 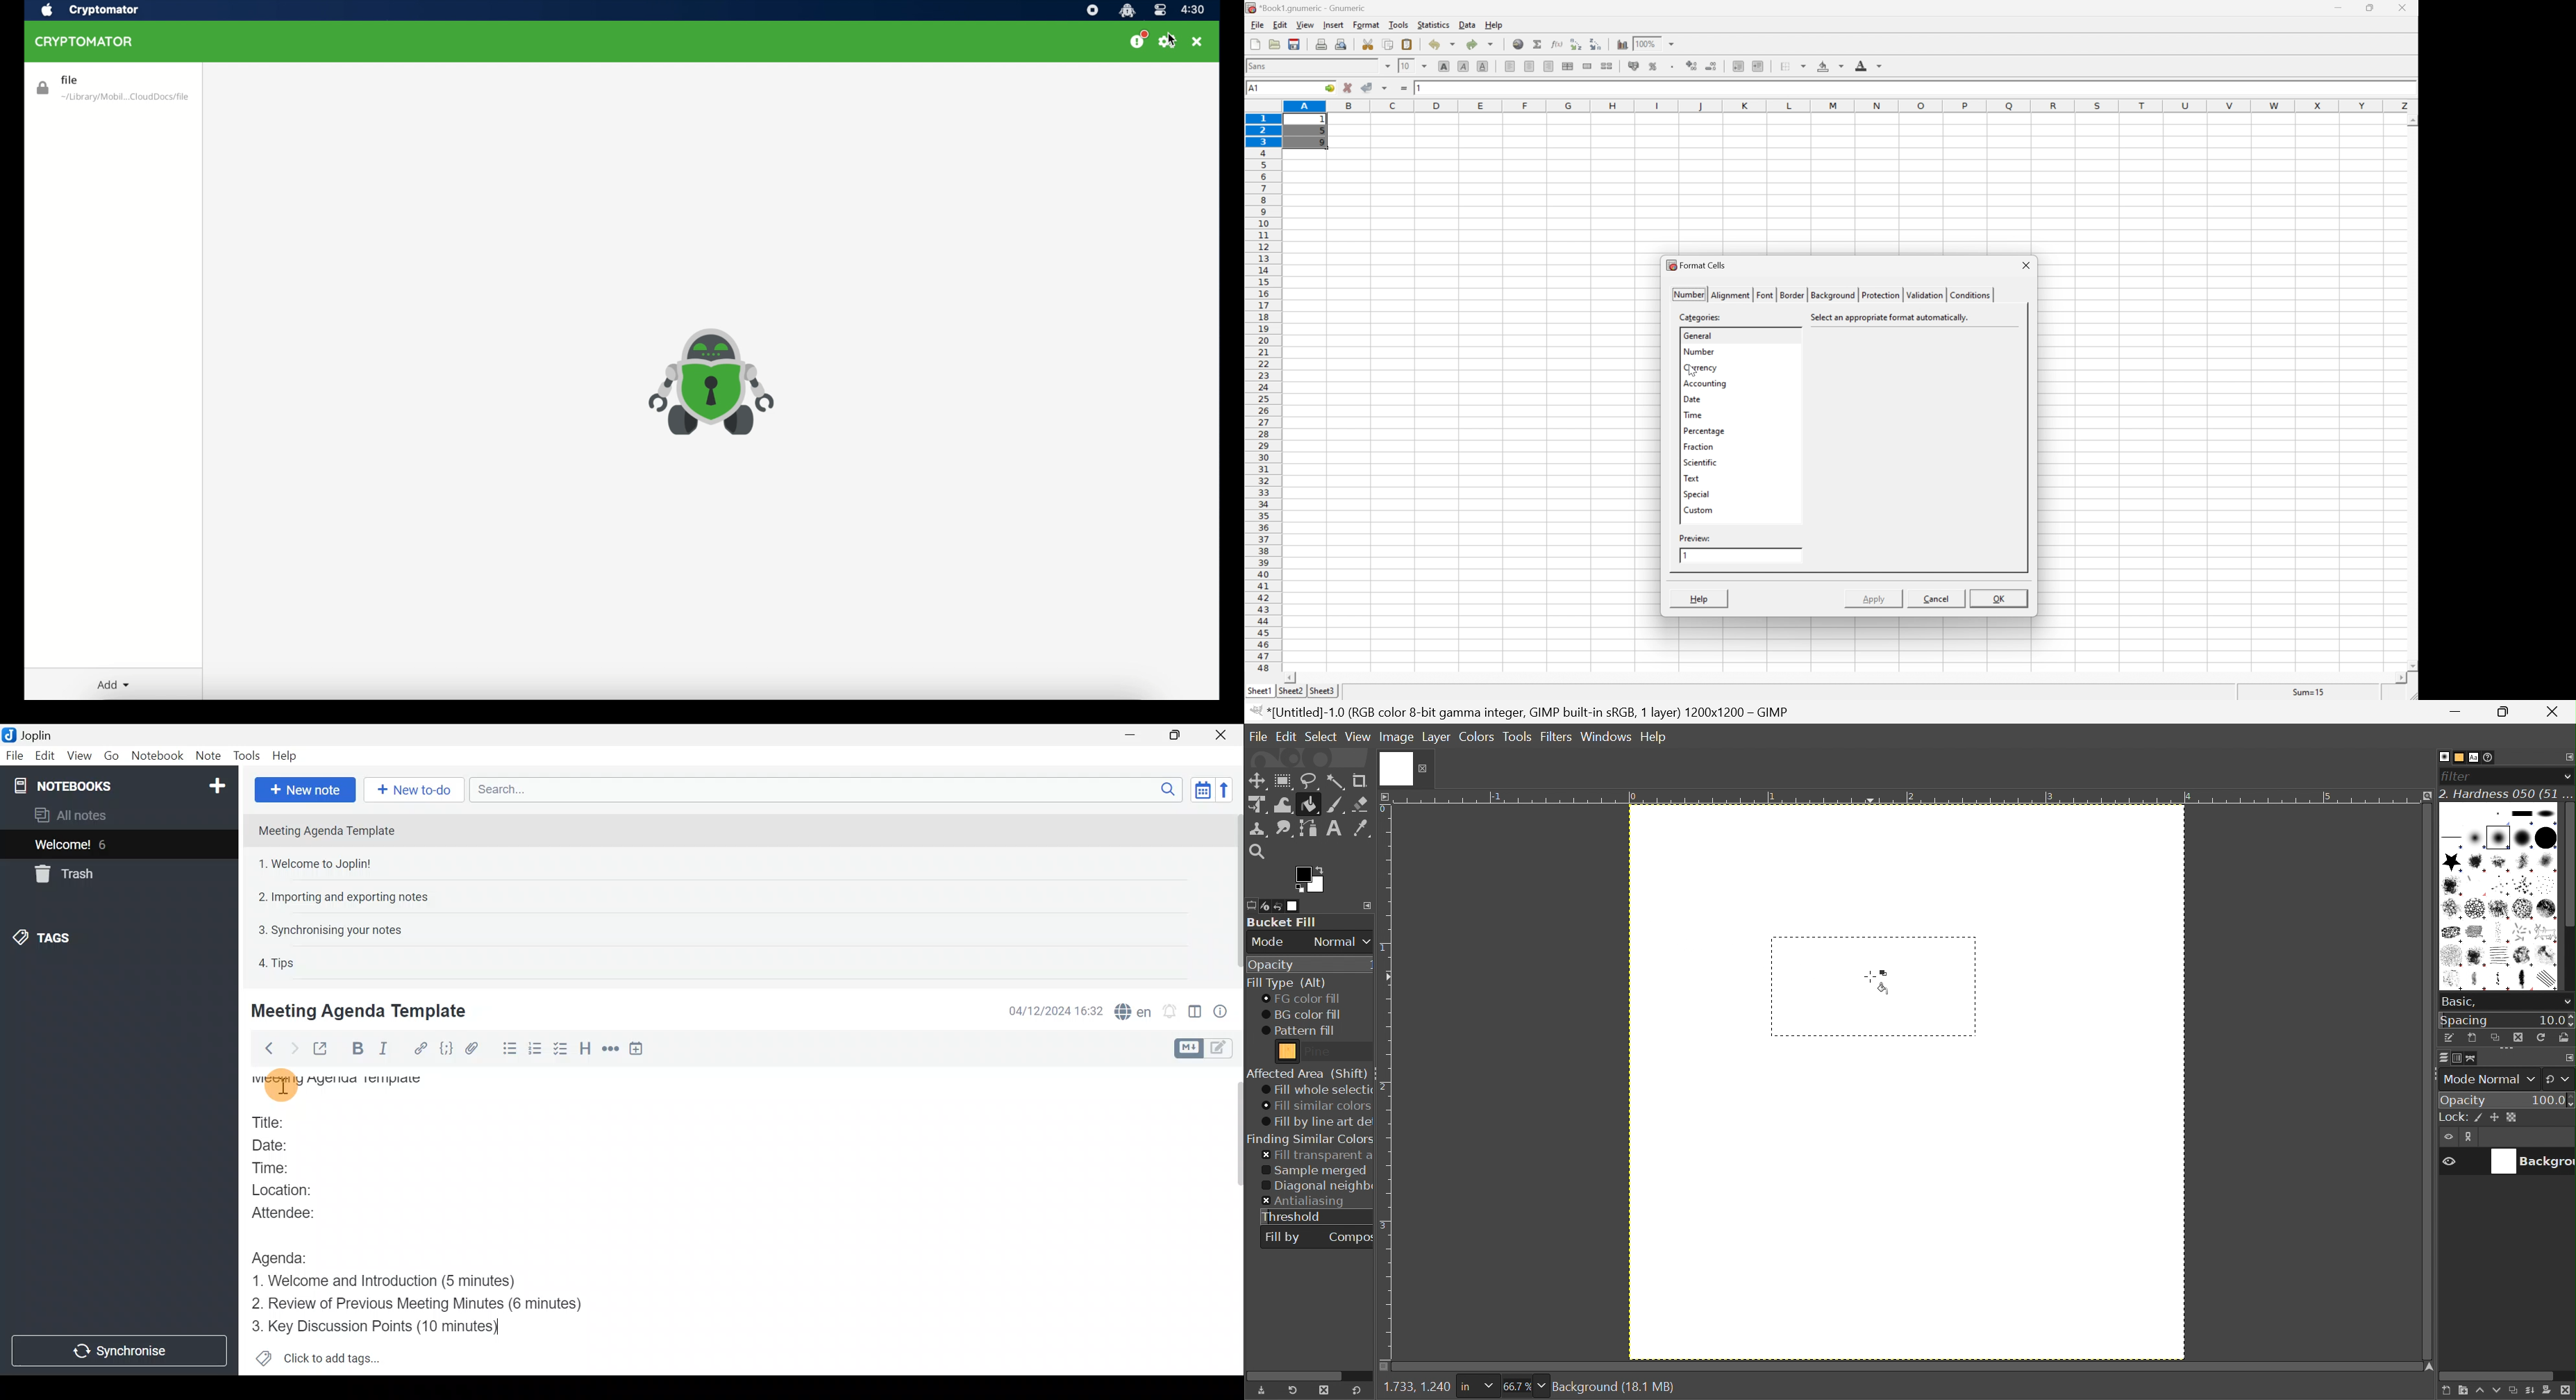 I want to click on 3. Synchronising your notes, so click(x=330, y=929).